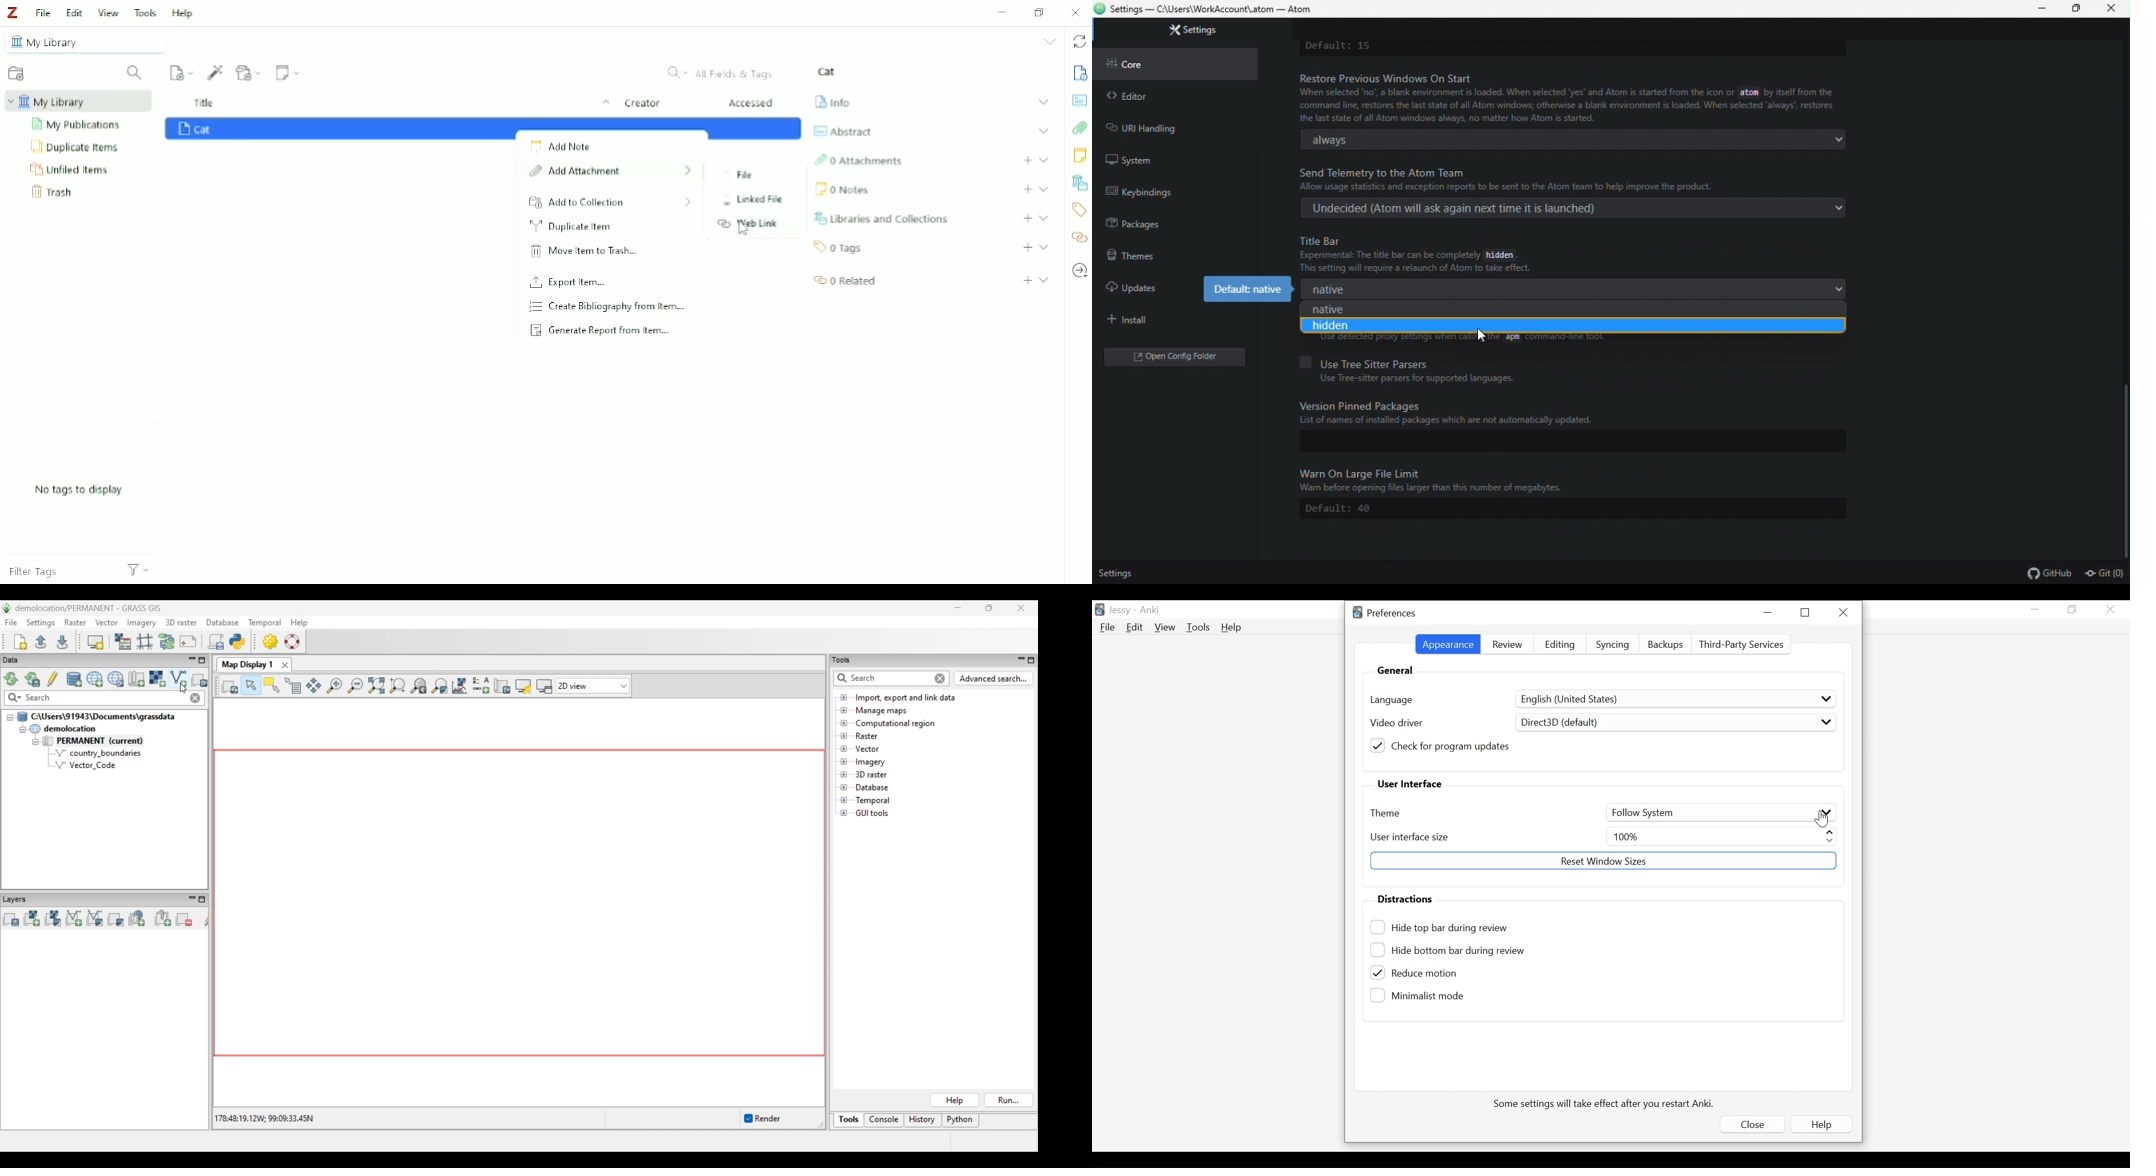 The height and width of the screenshot is (1176, 2156). What do you see at coordinates (999, 13) in the screenshot?
I see `Minimize` at bounding box center [999, 13].